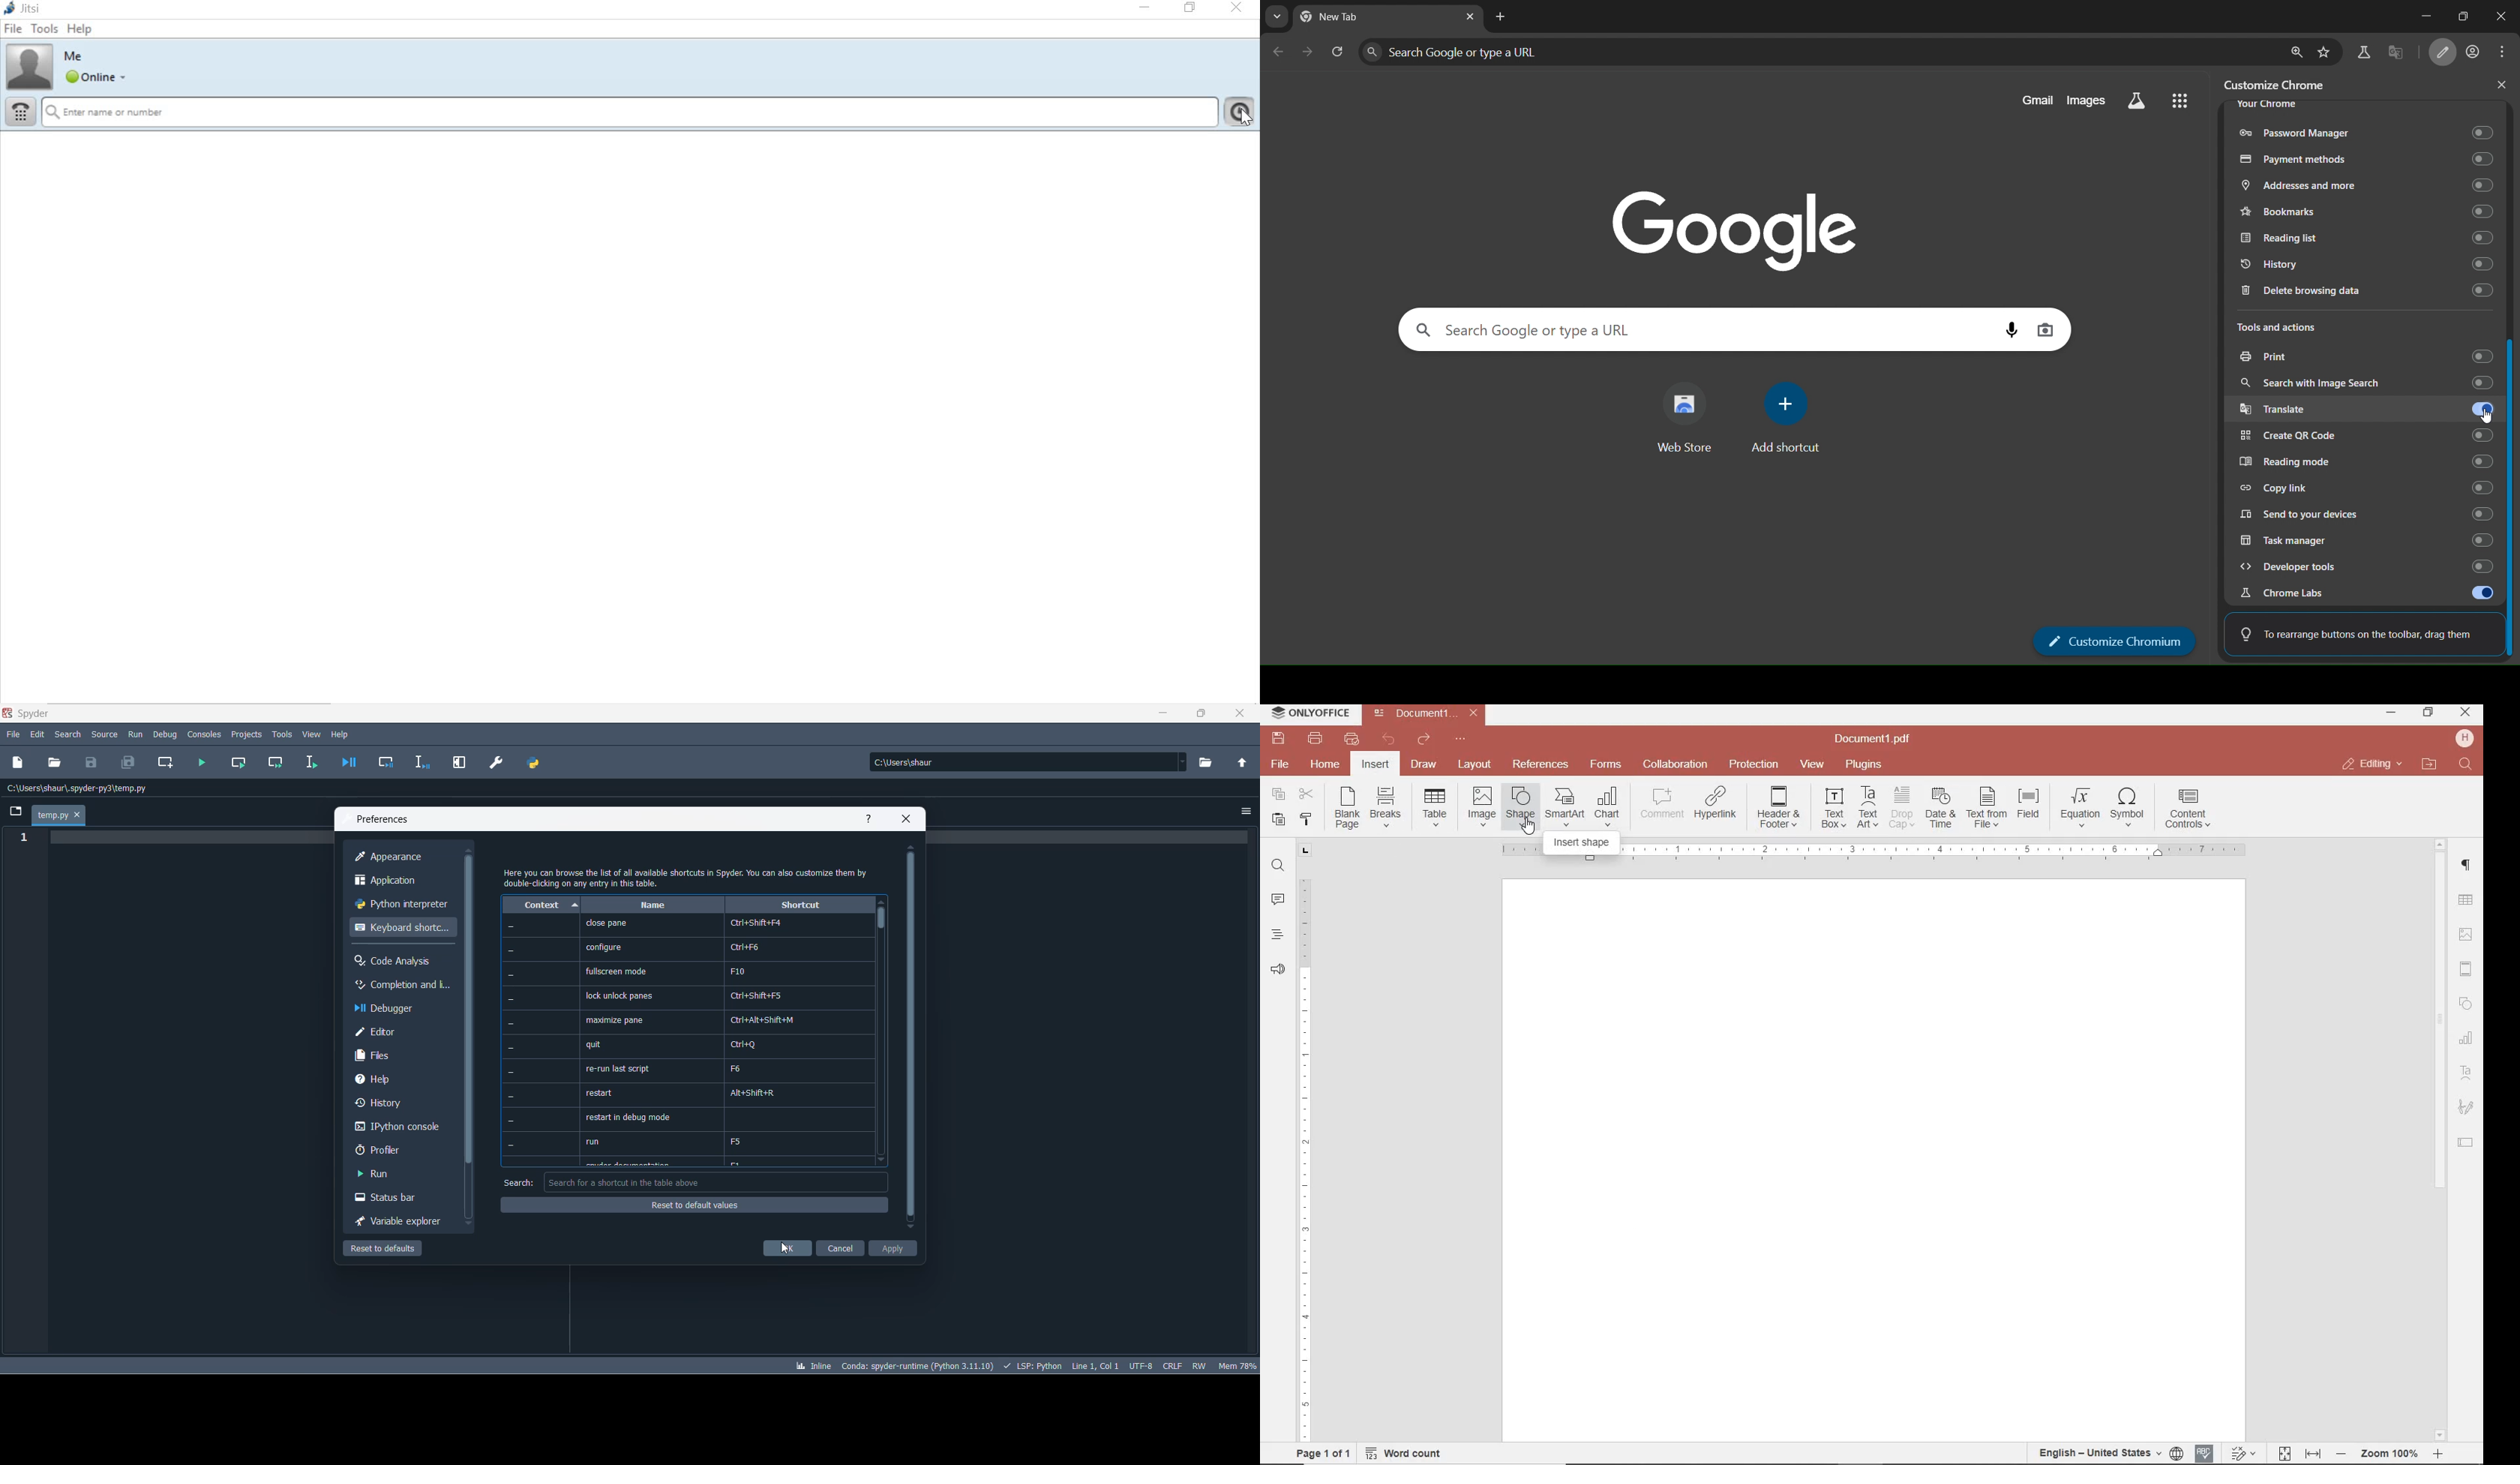 The height and width of the screenshot is (1484, 2520). What do you see at coordinates (1323, 763) in the screenshot?
I see `home` at bounding box center [1323, 763].